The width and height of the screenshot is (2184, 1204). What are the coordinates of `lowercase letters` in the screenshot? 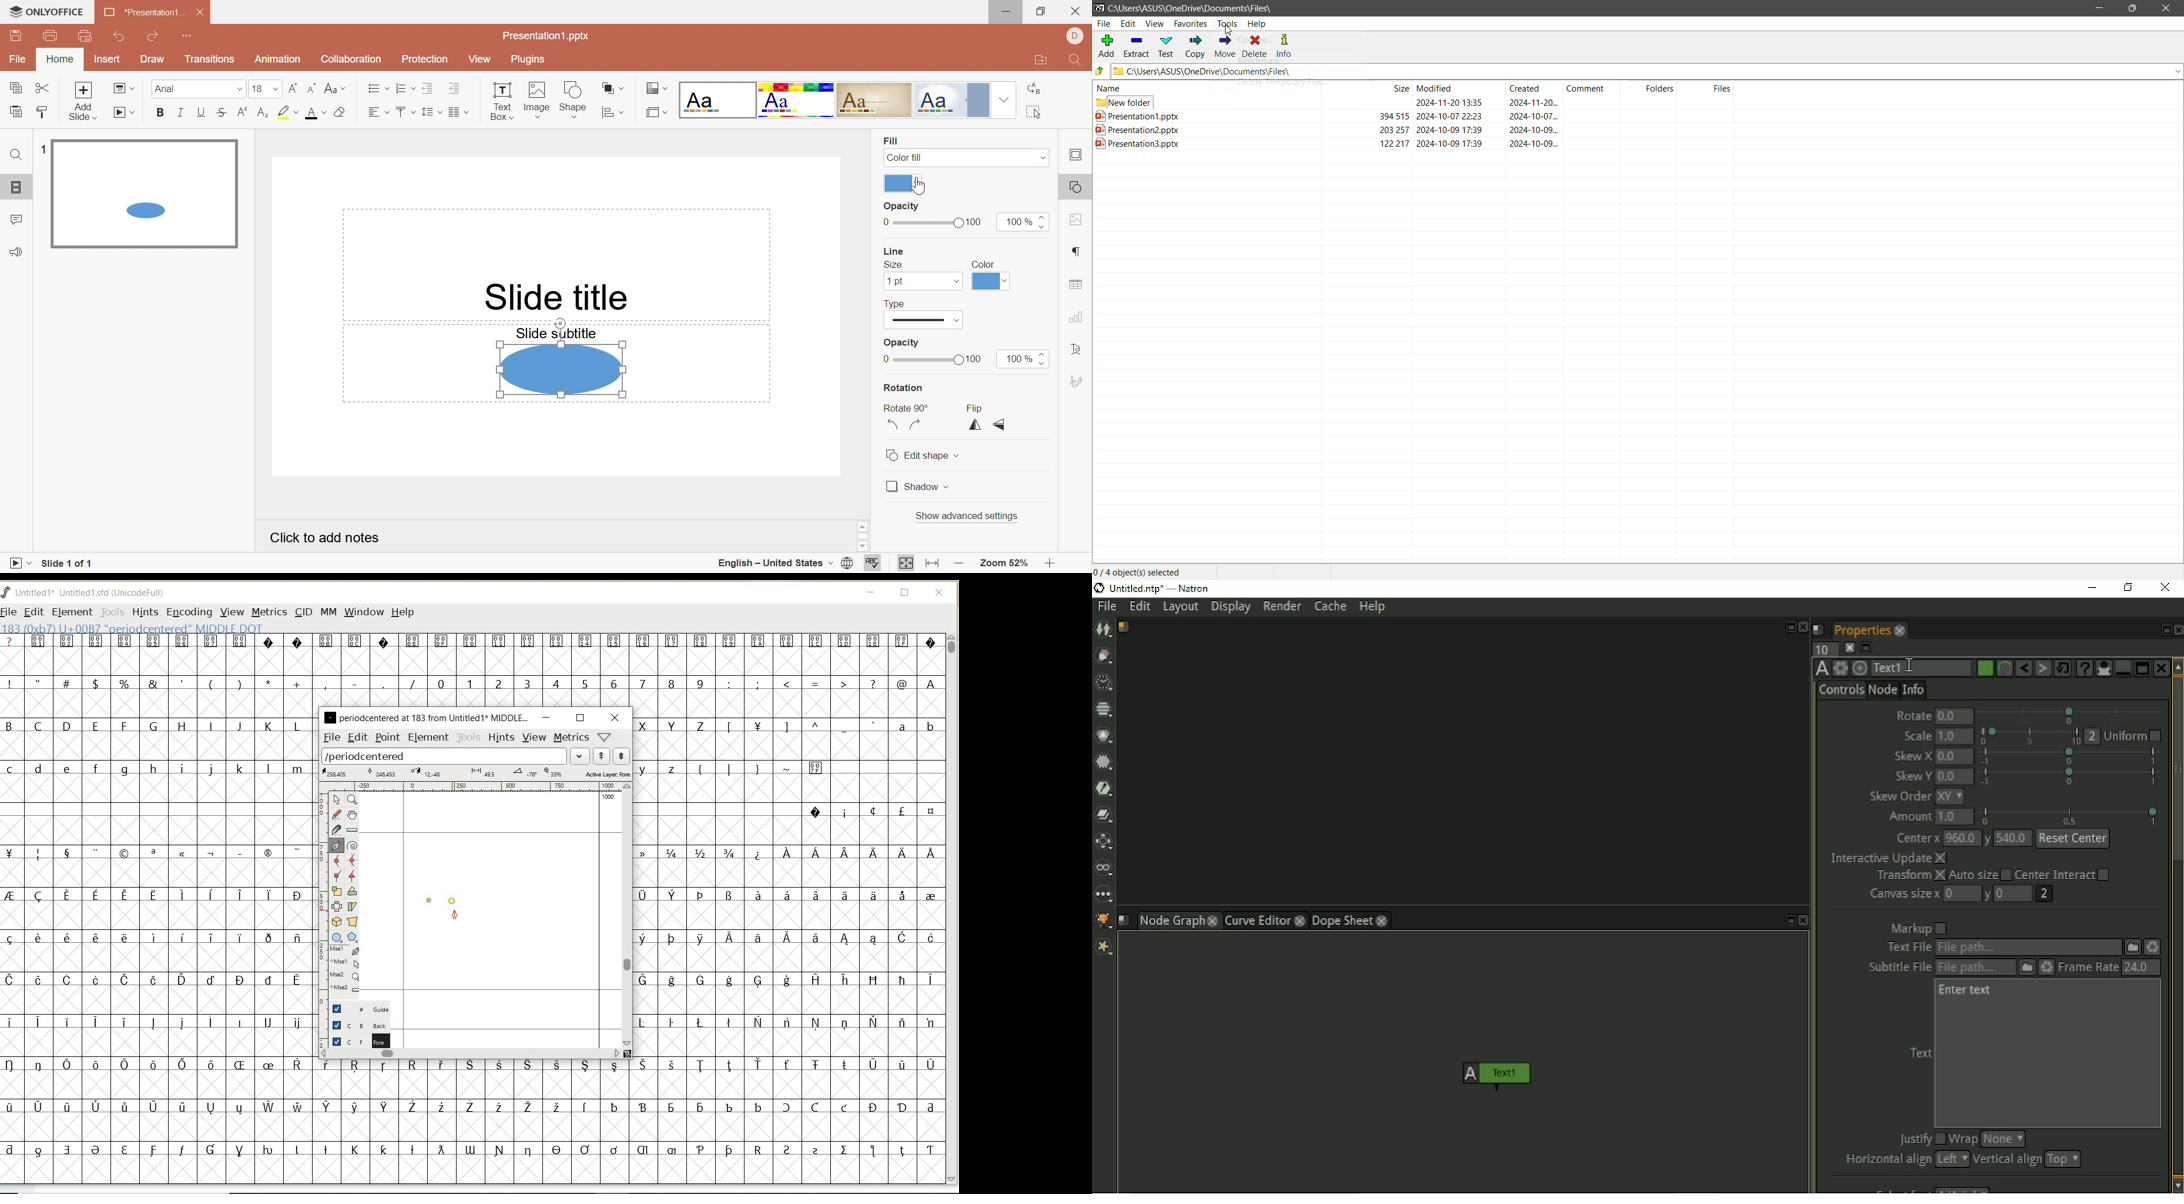 It's located at (916, 729).